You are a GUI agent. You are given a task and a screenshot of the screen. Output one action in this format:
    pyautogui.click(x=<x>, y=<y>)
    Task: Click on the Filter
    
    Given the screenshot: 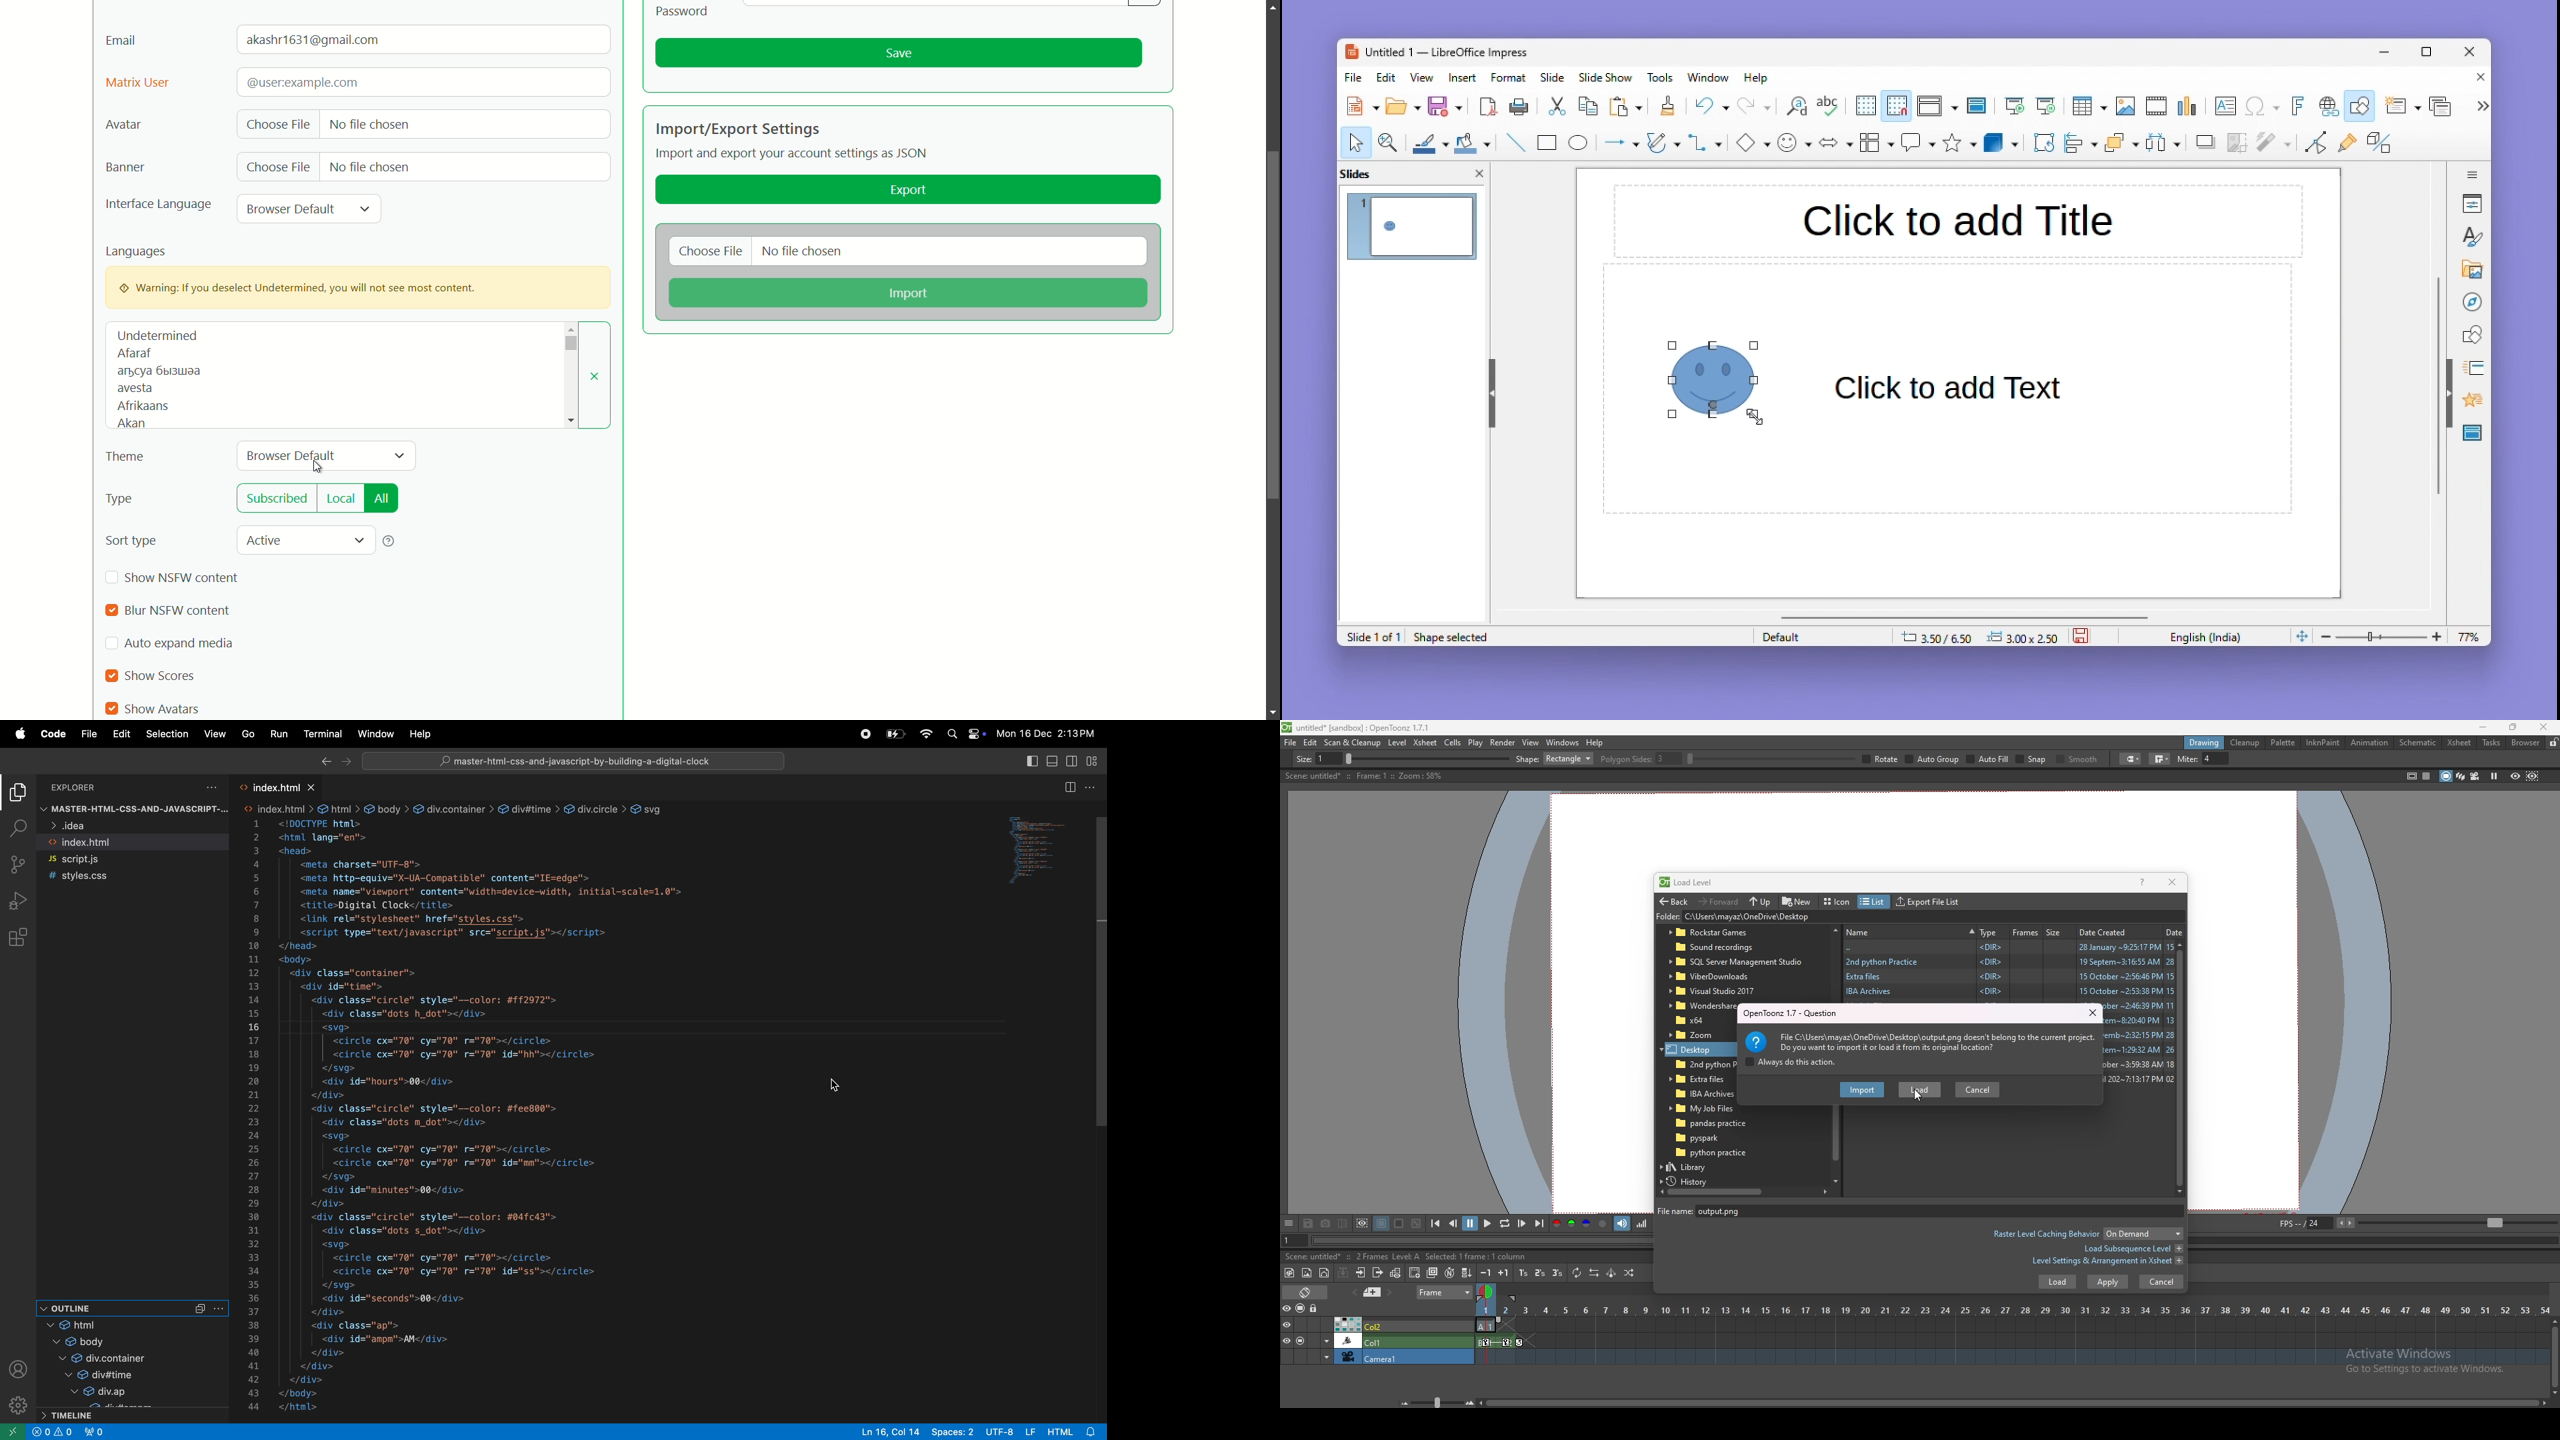 What is the action you would take?
    pyautogui.click(x=2272, y=148)
    